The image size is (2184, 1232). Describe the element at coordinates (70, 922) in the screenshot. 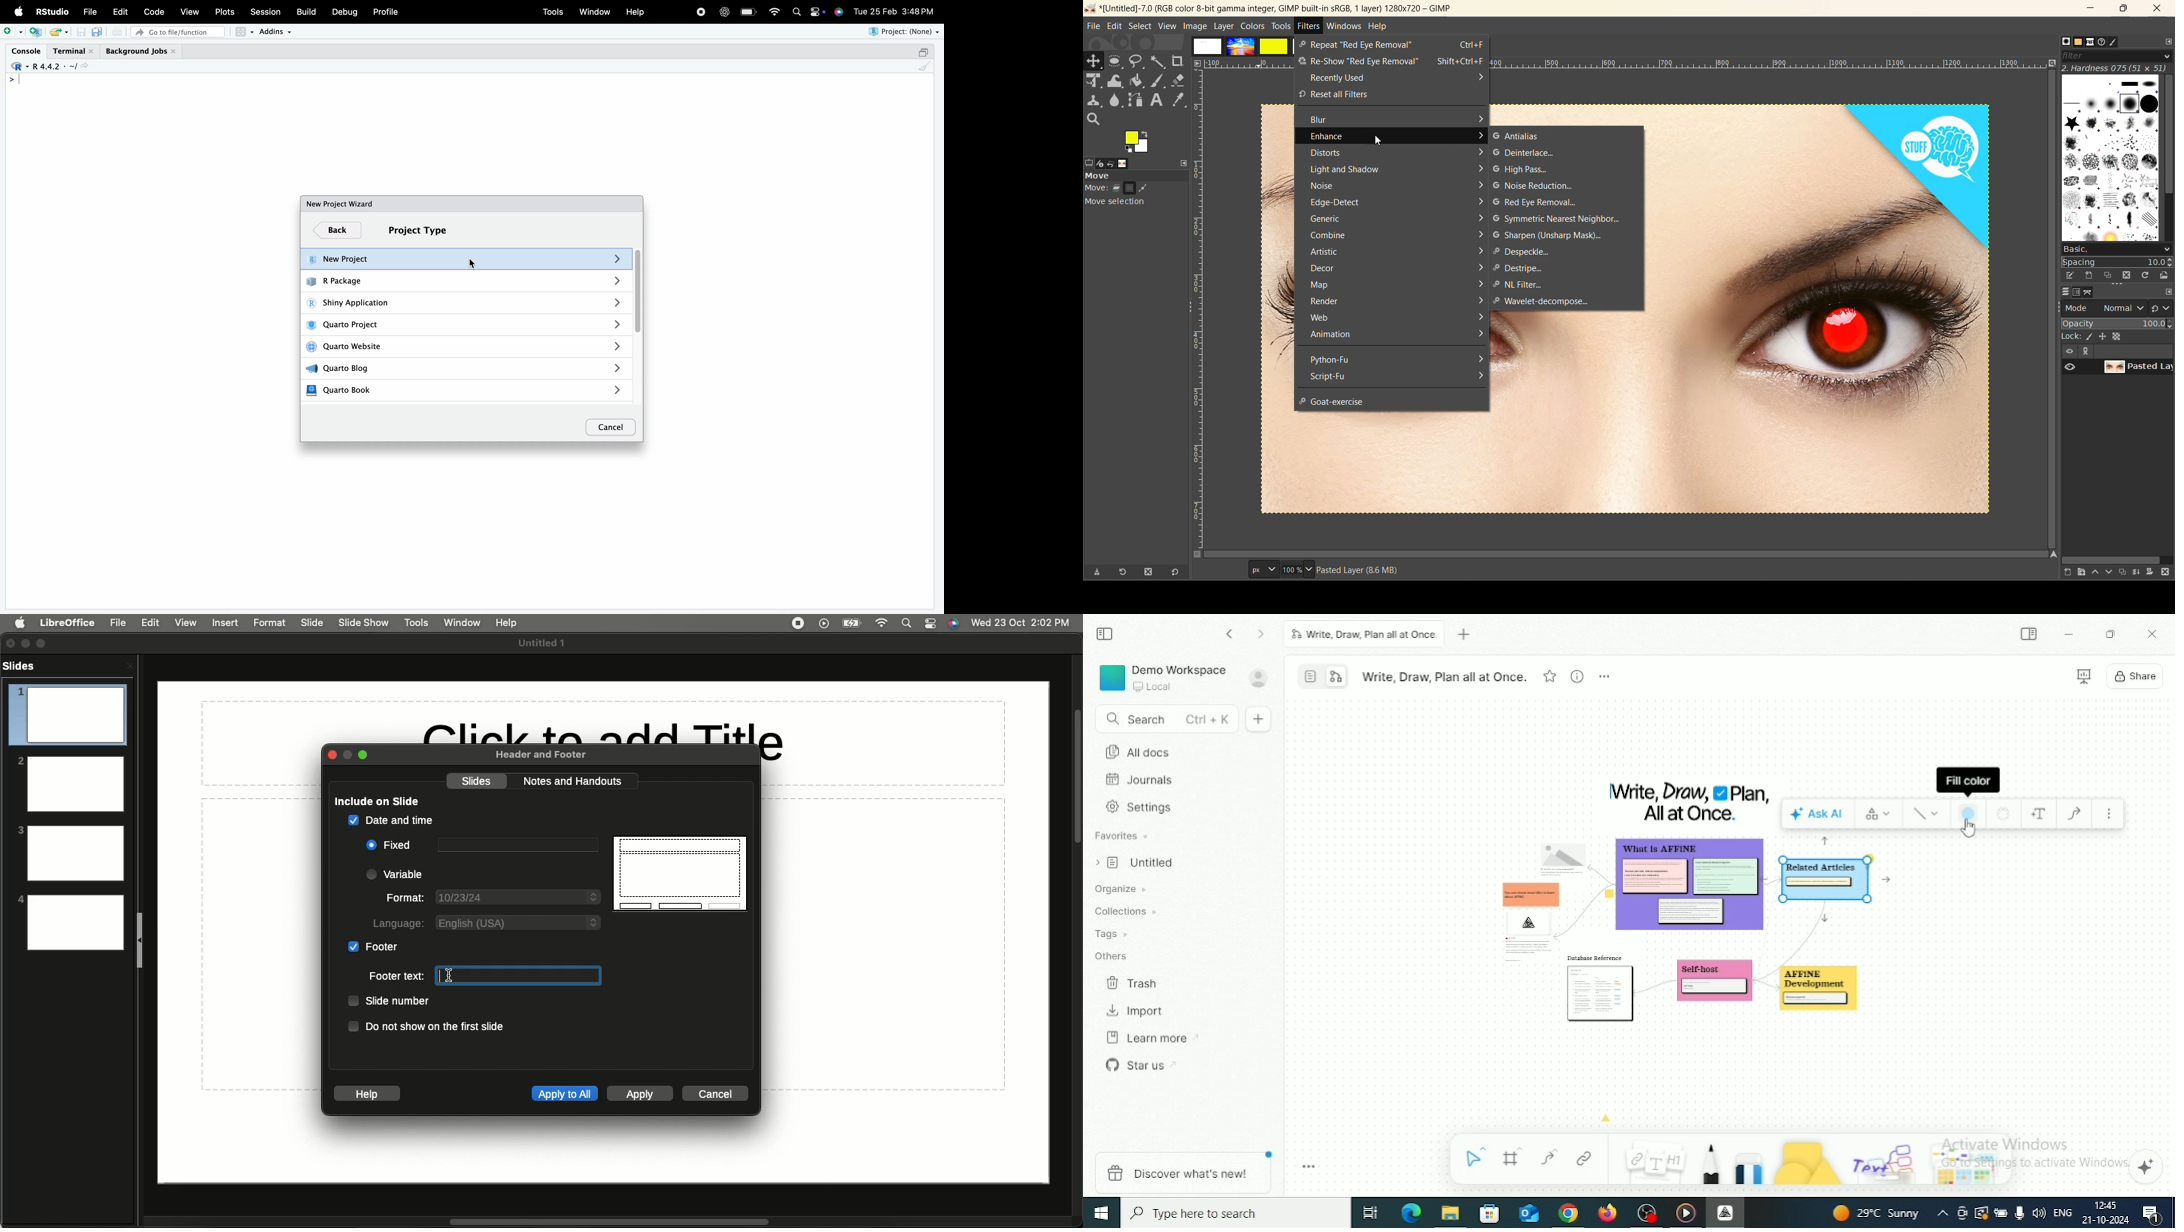

I see `4` at that location.